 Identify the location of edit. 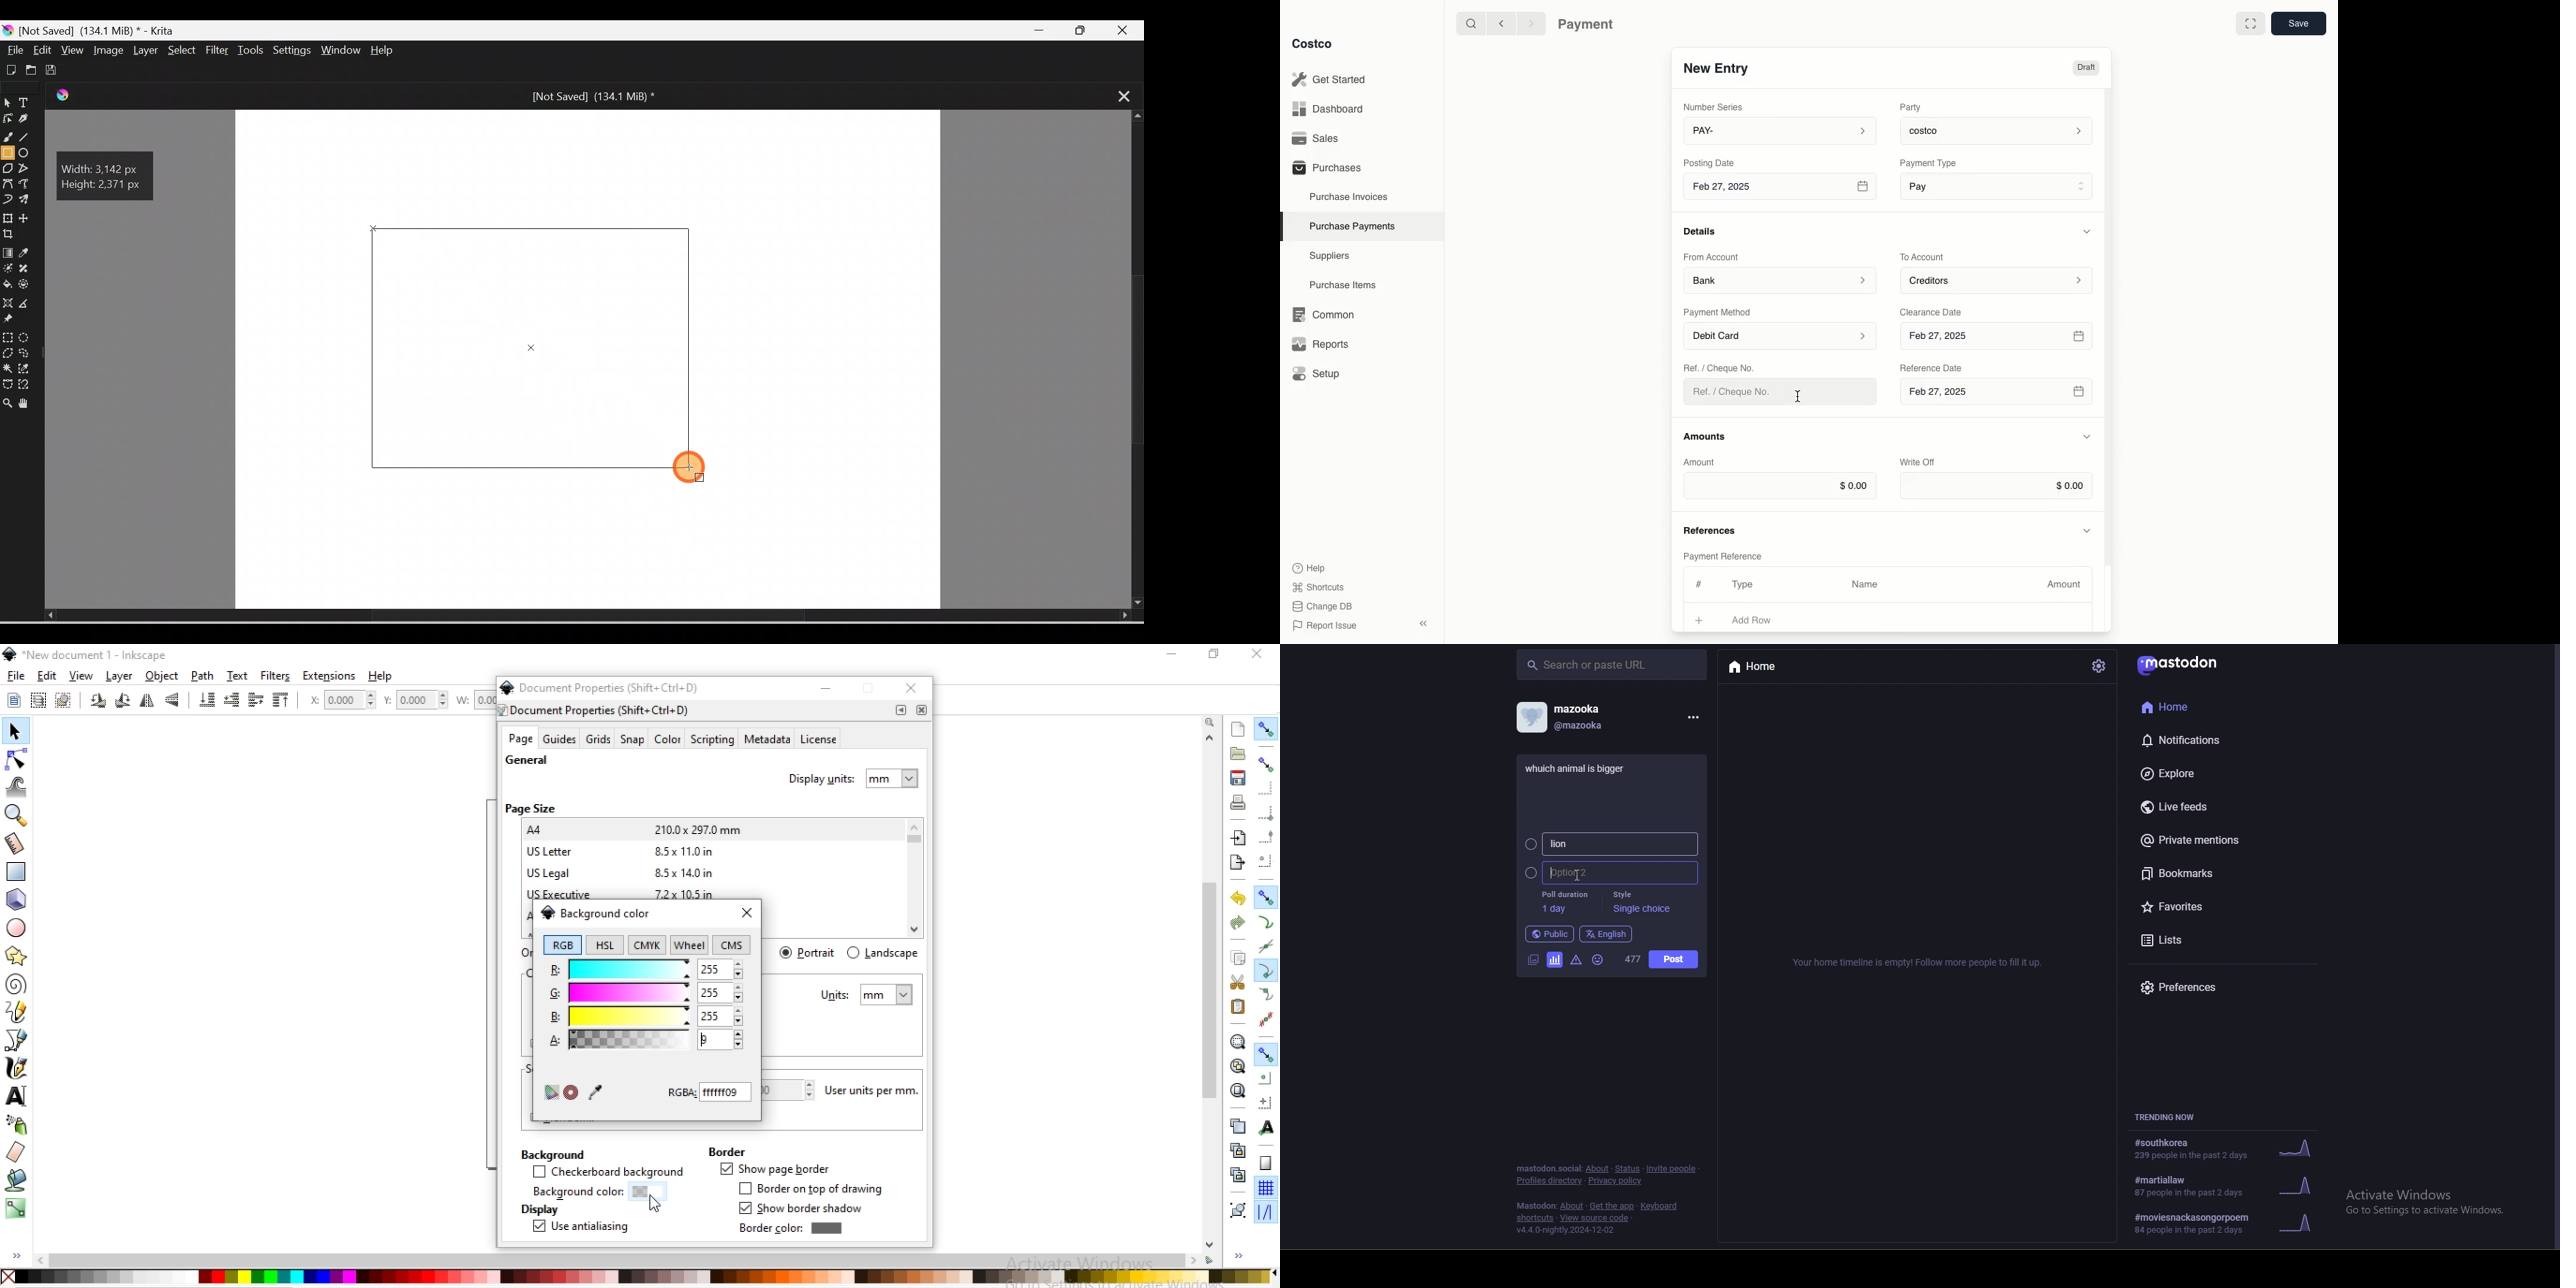
(46, 676).